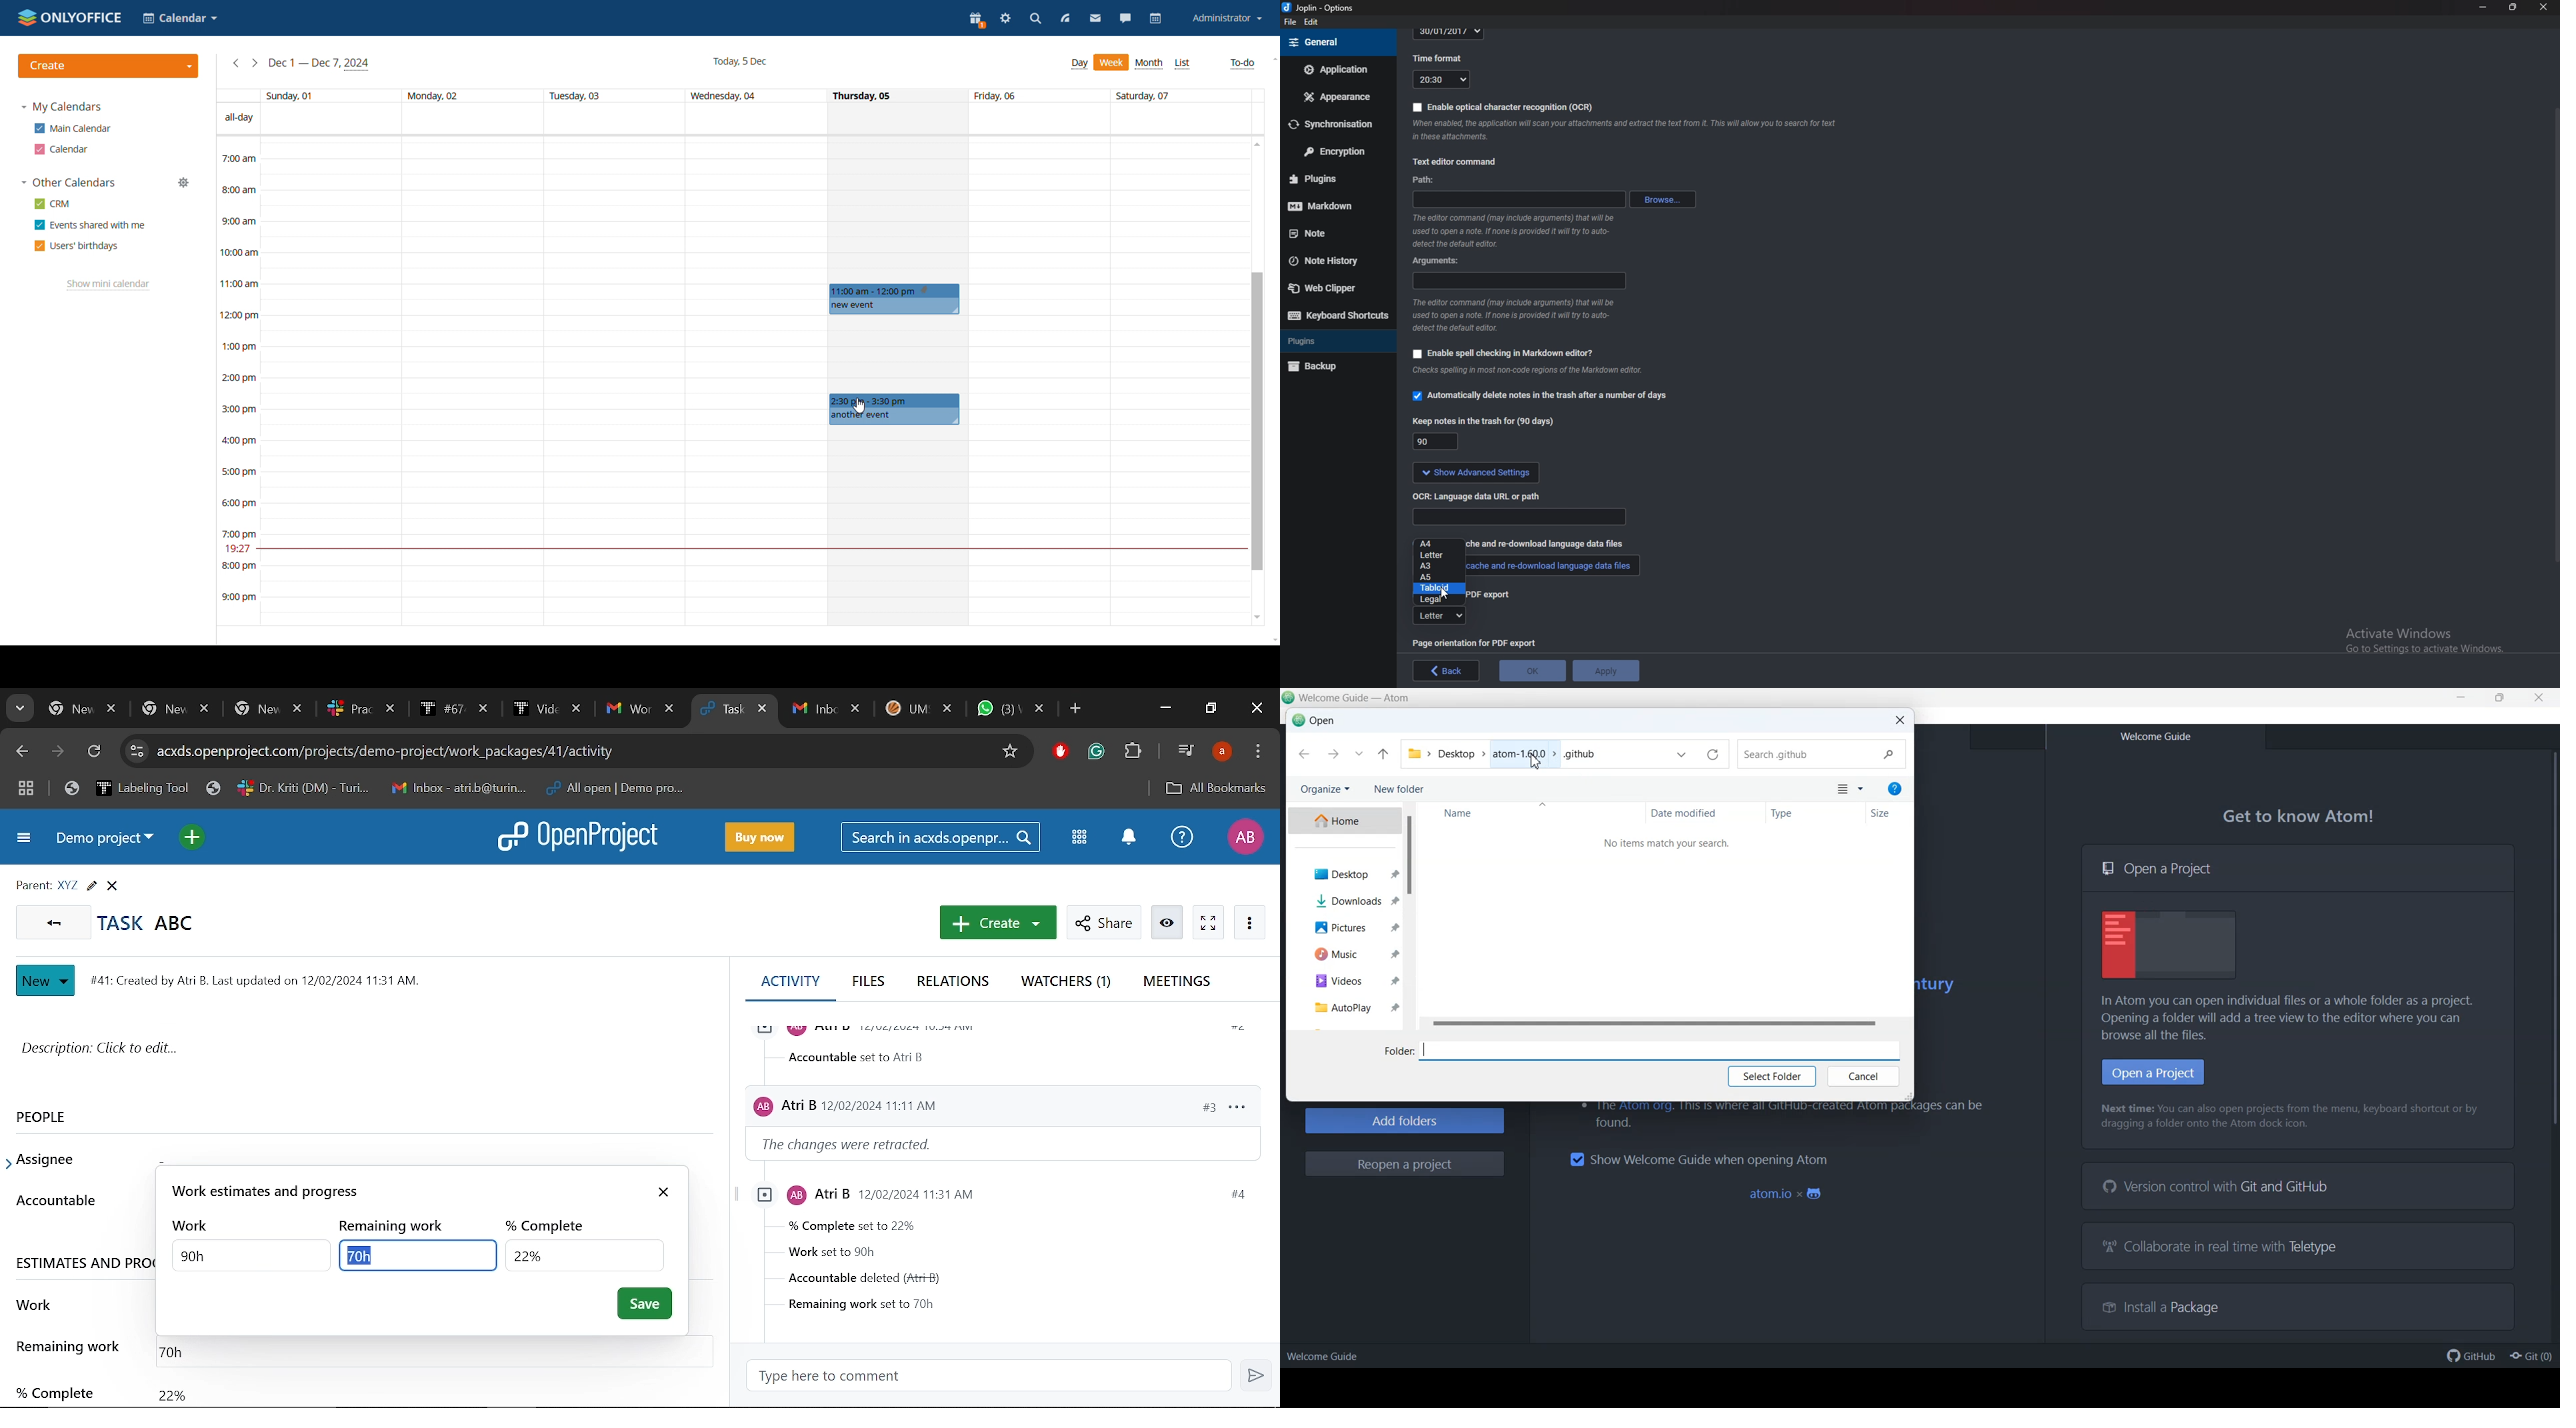 The height and width of the screenshot is (1428, 2576). Describe the element at coordinates (63, 1116) in the screenshot. I see `People` at that location.